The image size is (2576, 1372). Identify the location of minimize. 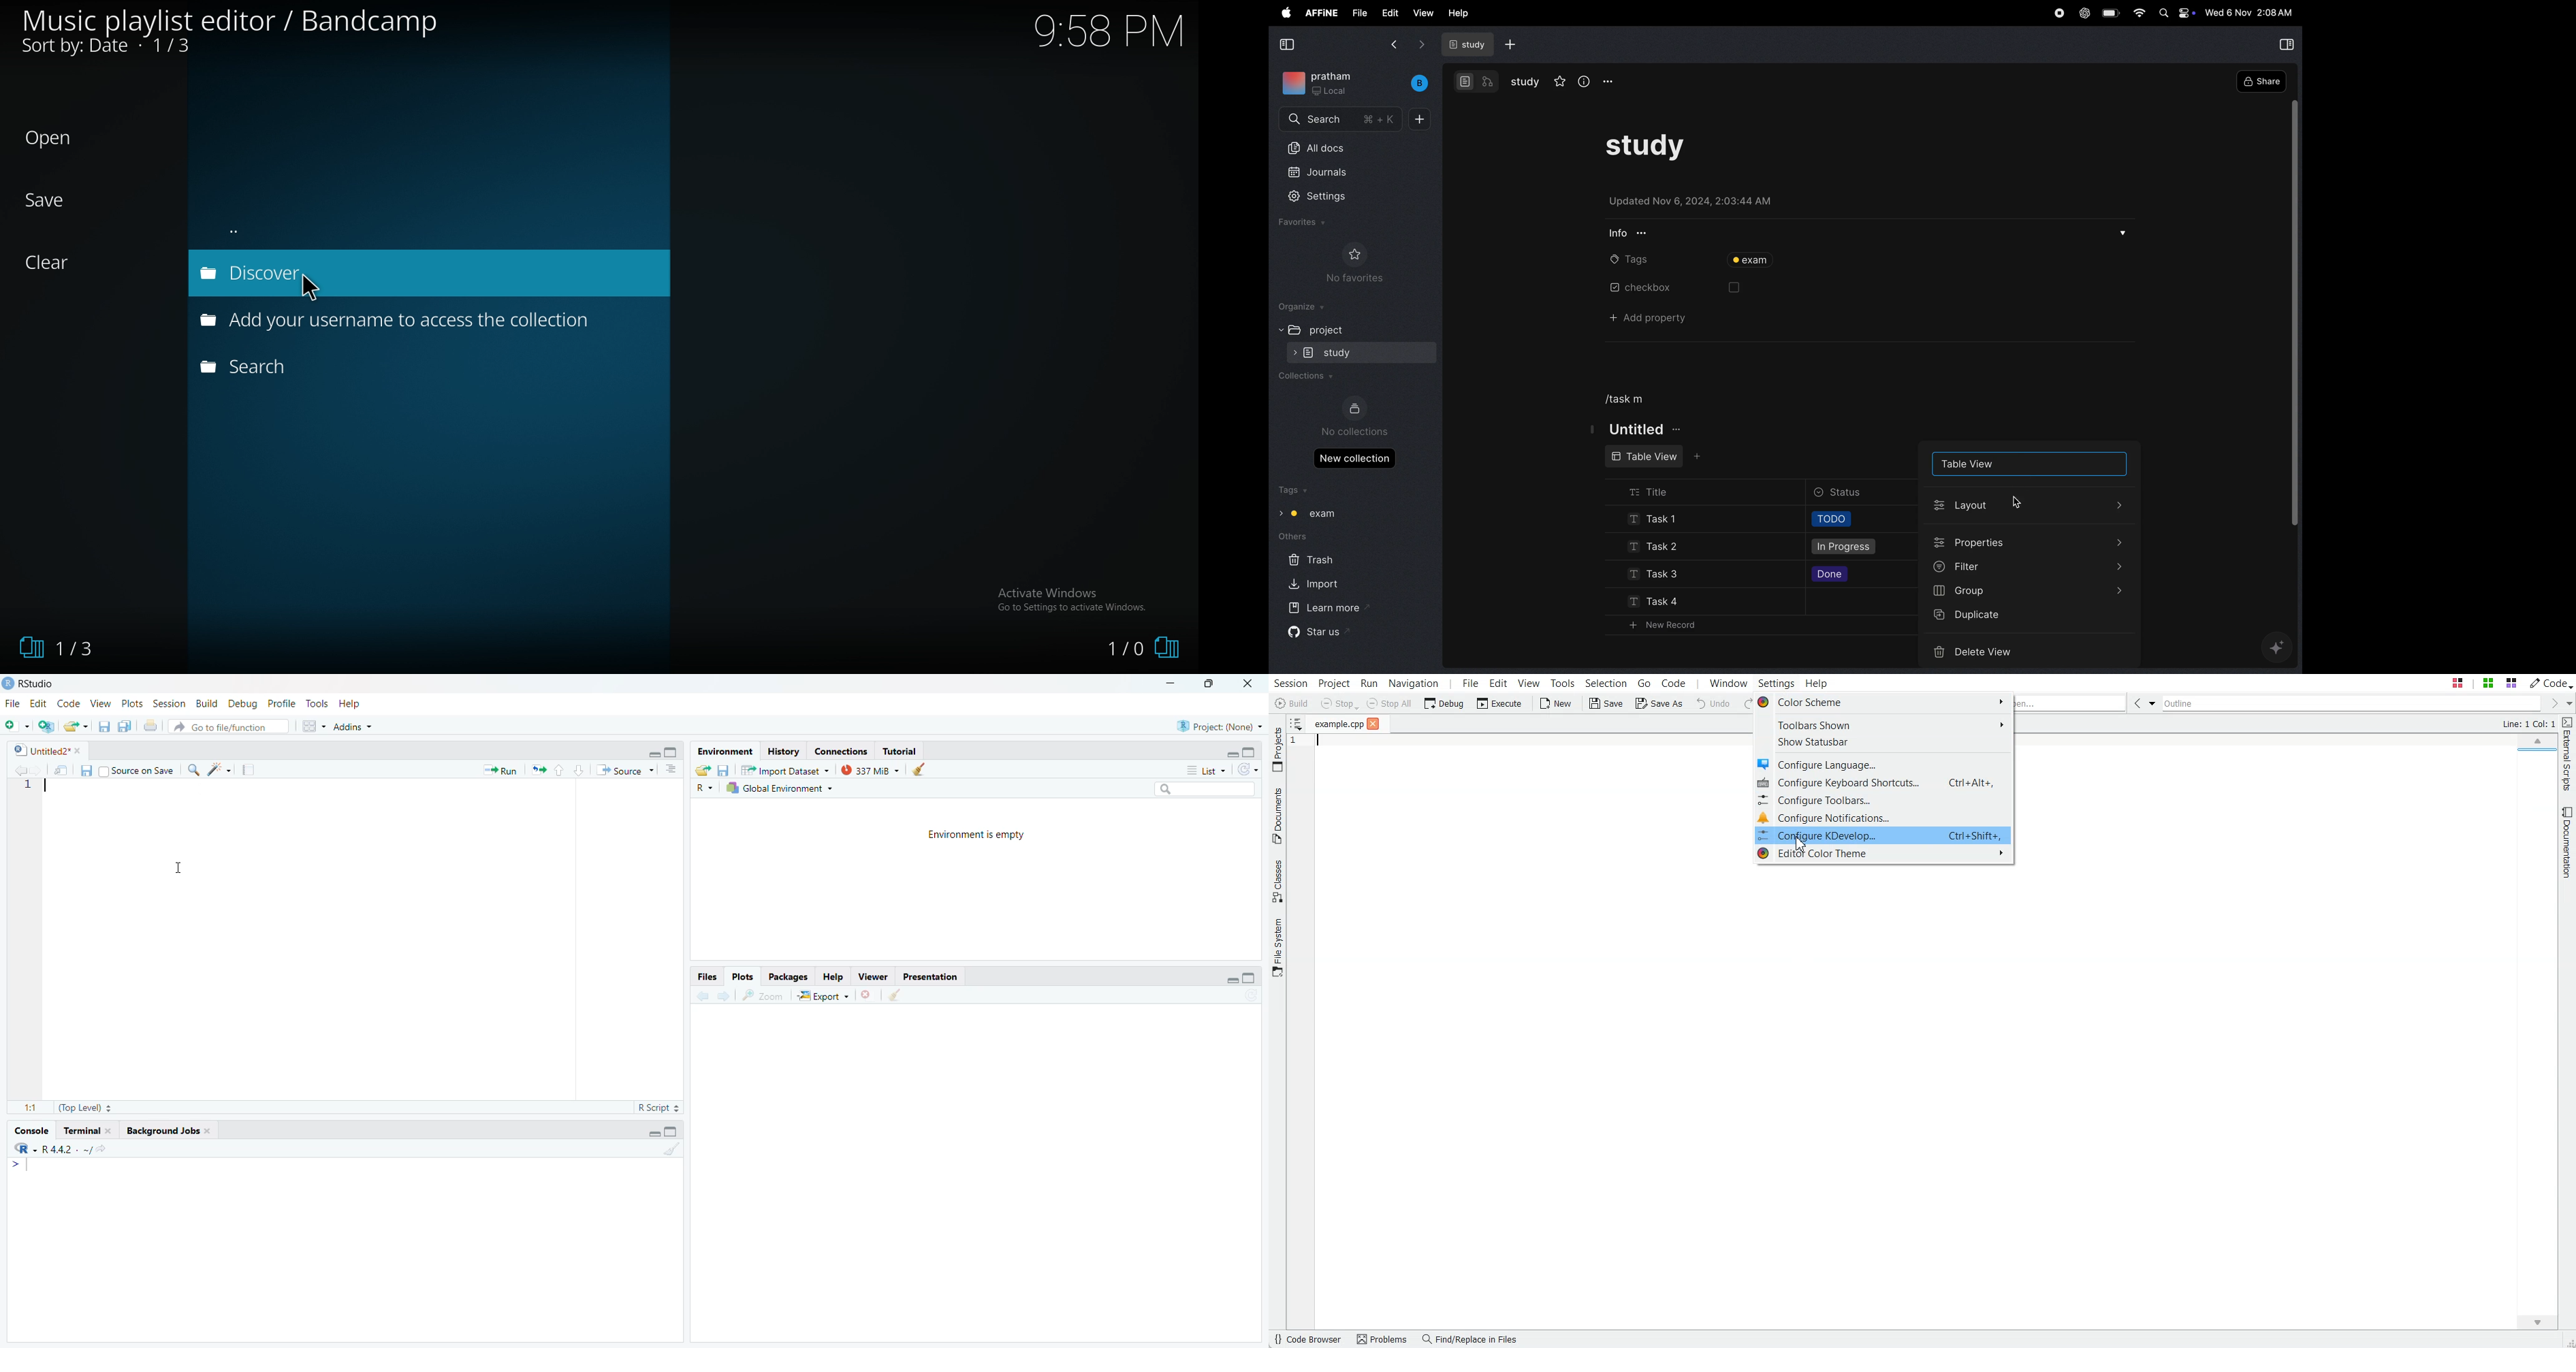
(1167, 684).